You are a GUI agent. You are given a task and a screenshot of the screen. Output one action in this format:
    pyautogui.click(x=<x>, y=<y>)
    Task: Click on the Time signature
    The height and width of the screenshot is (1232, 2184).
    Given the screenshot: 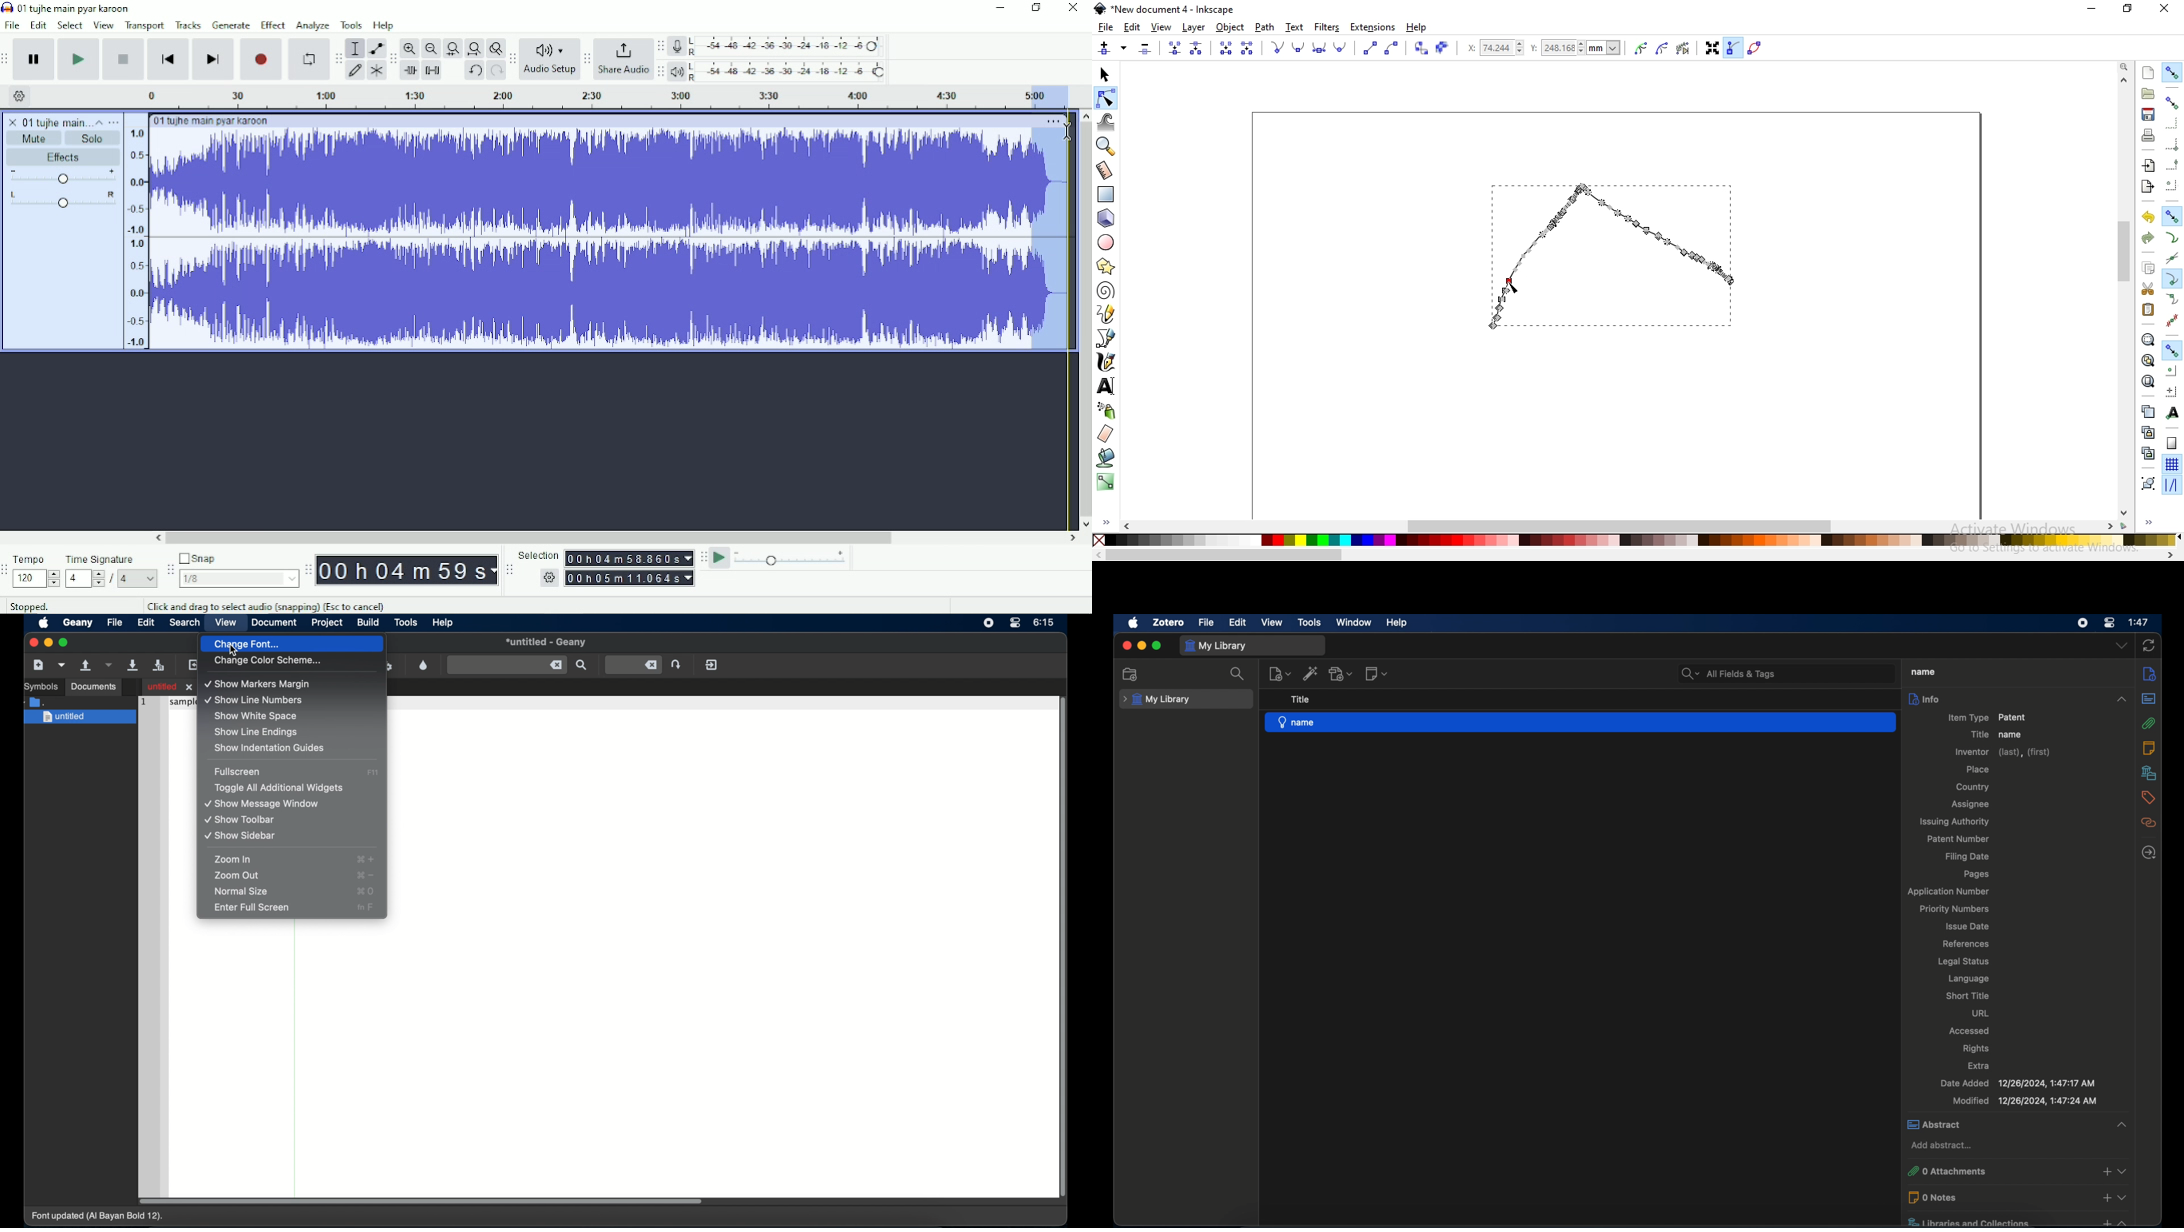 What is the action you would take?
    pyautogui.click(x=111, y=559)
    